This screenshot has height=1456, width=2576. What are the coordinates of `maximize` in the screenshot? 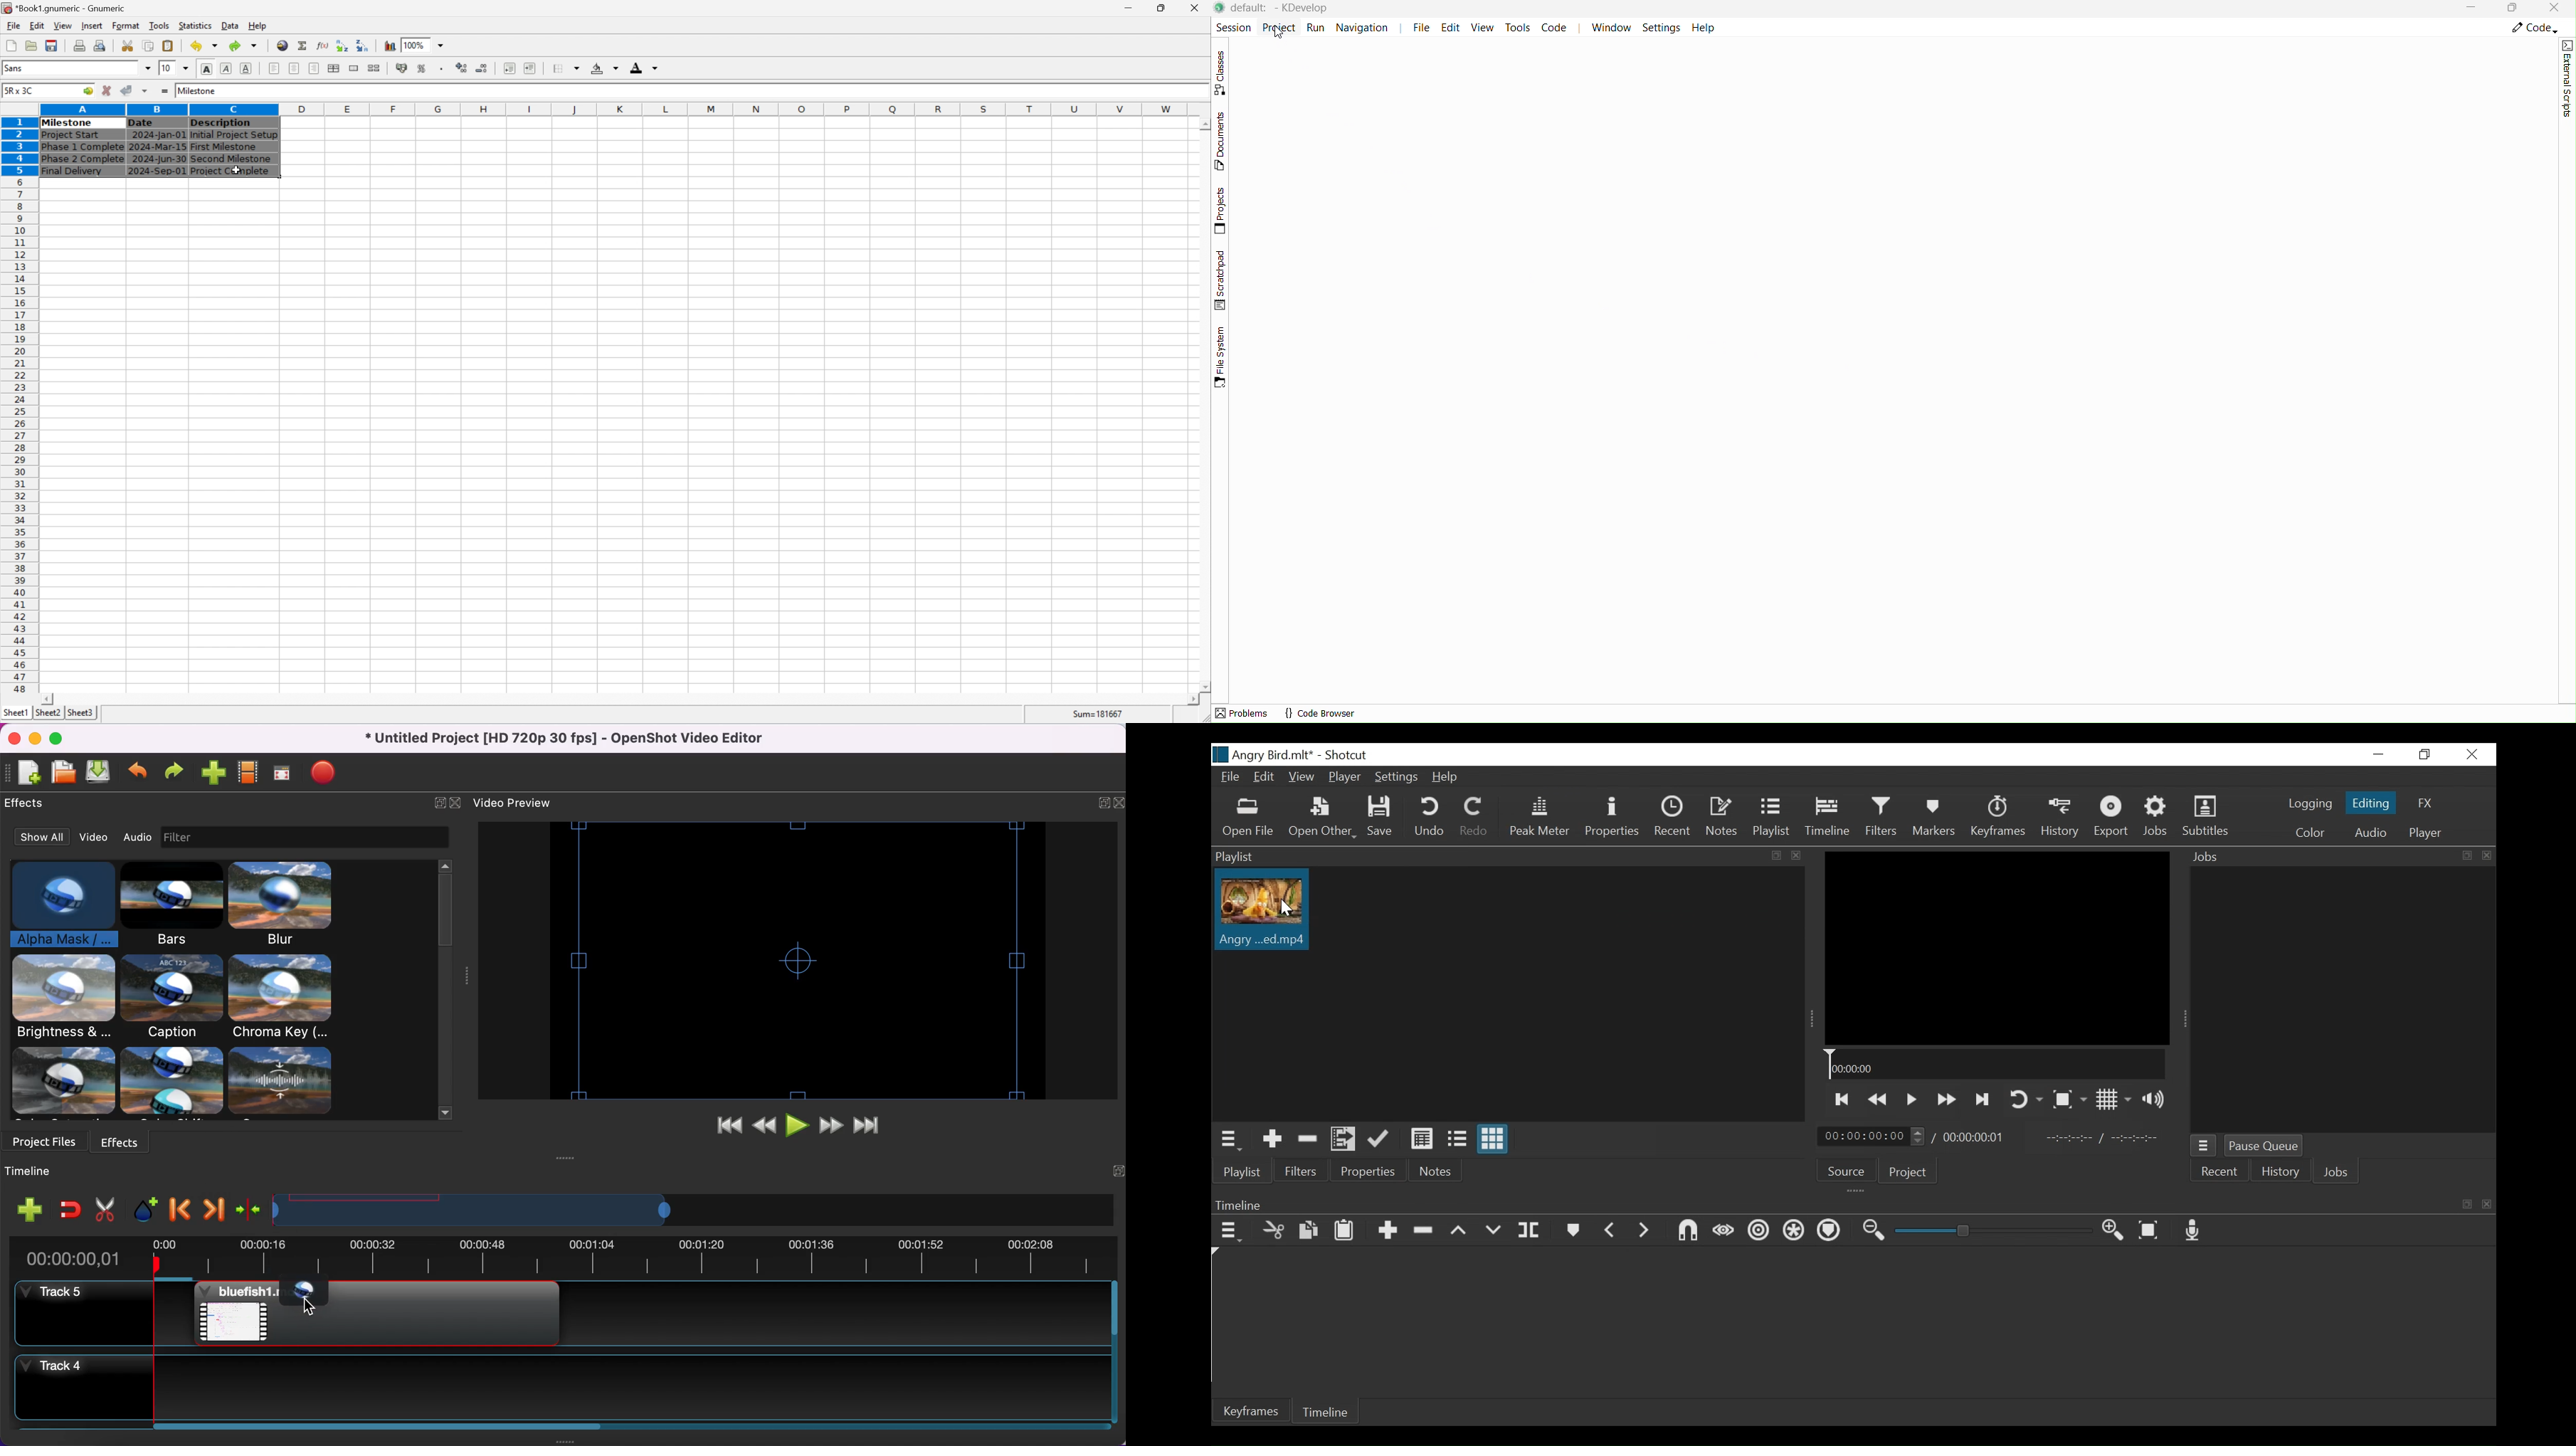 It's located at (59, 738).